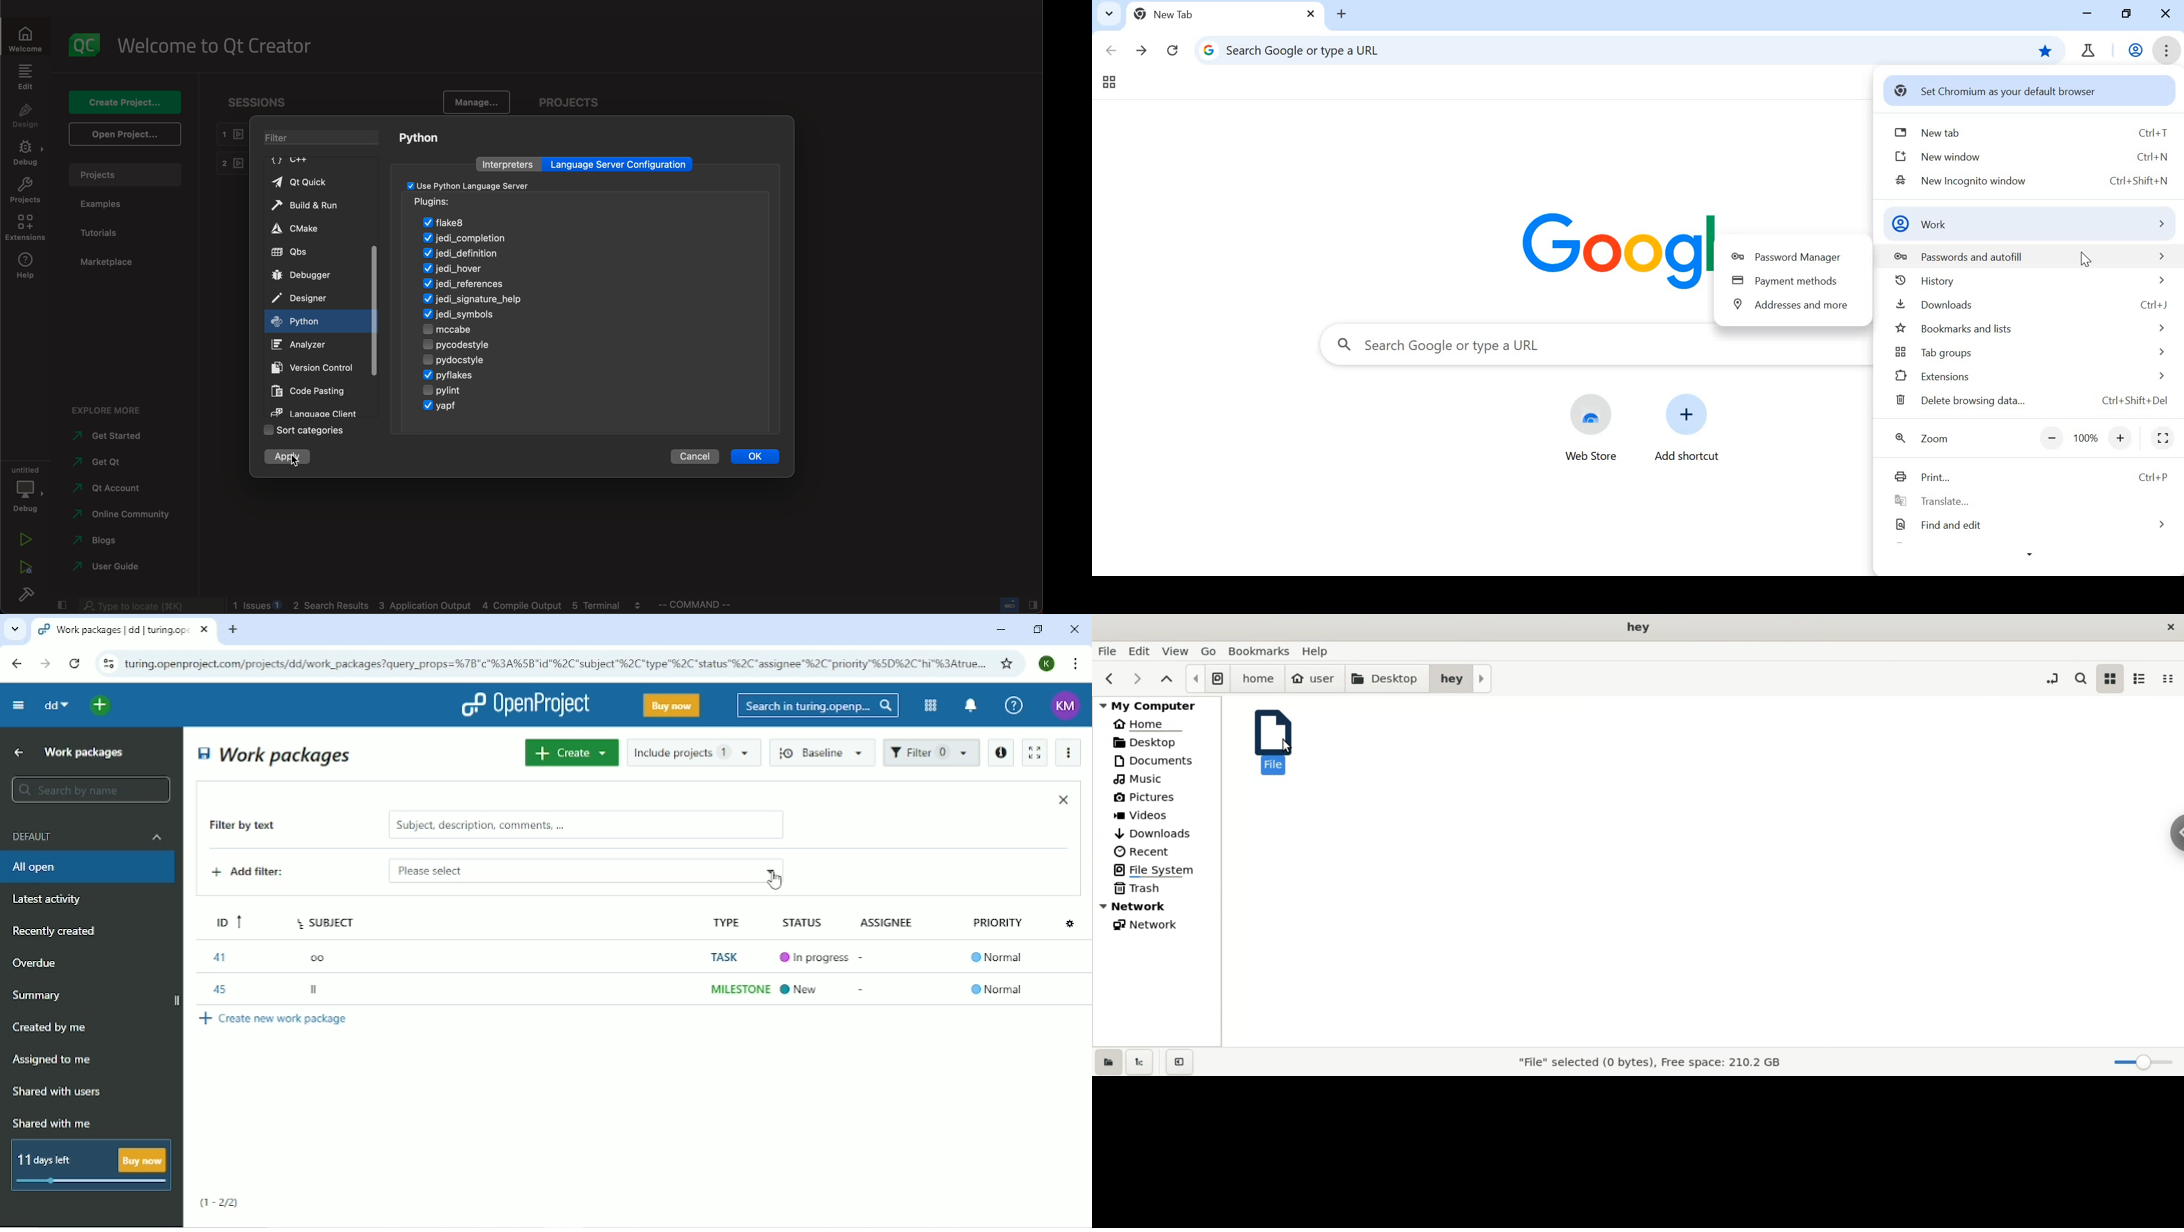 The height and width of the screenshot is (1232, 2184). What do you see at coordinates (2030, 305) in the screenshot?
I see `downloads` at bounding box center [2030, 305].